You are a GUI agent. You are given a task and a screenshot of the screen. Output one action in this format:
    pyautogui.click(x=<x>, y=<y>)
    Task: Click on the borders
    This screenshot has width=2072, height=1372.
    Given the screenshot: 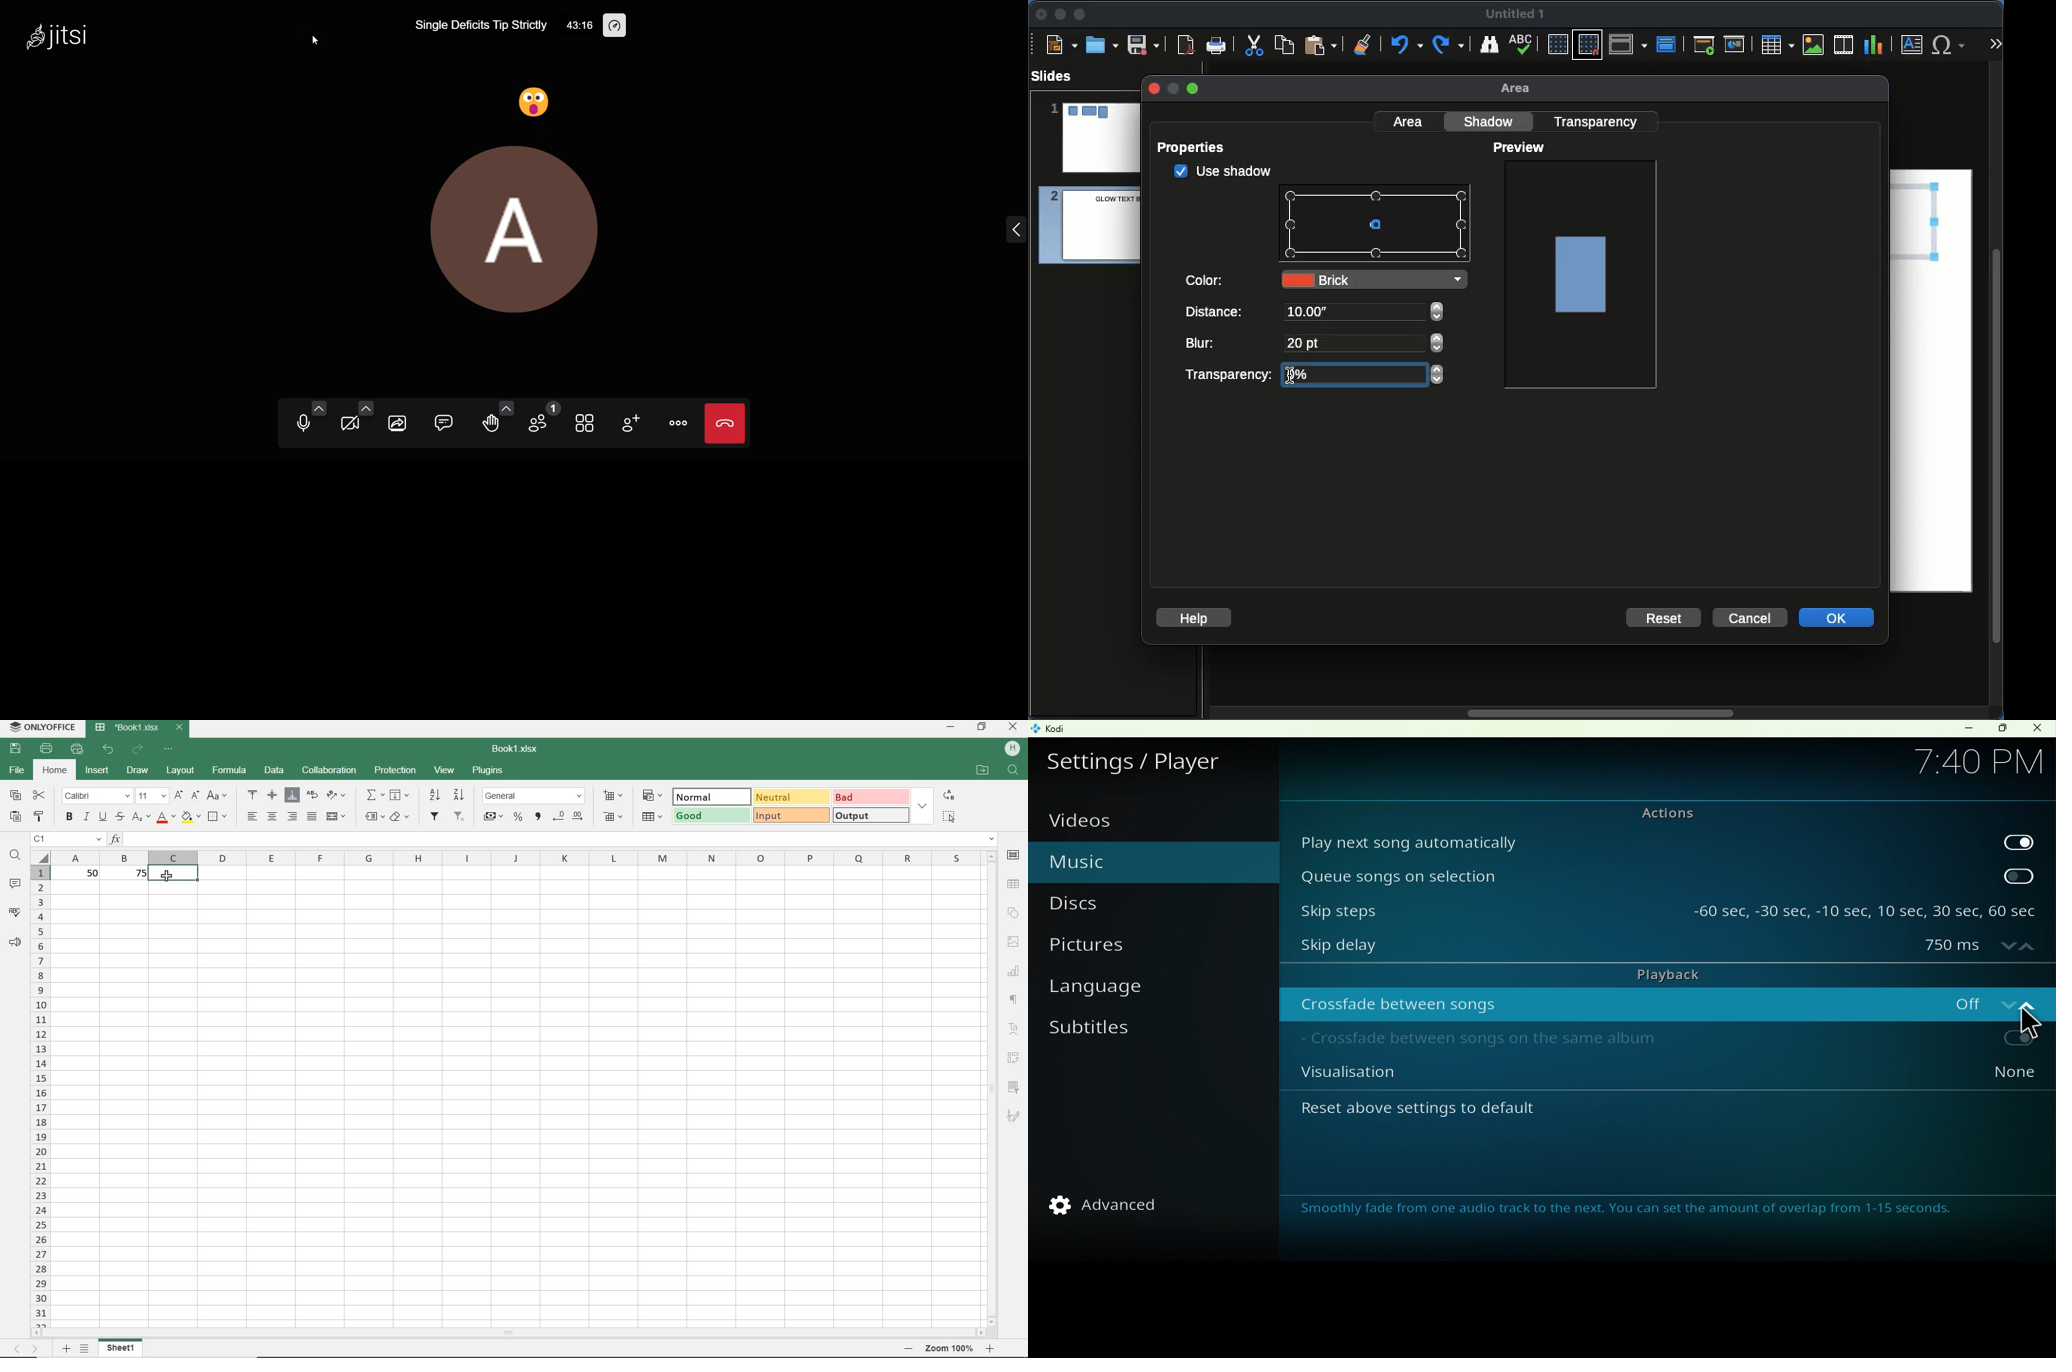 What is the action you would take?
    pyautogui.click(x=218, y=816)
    